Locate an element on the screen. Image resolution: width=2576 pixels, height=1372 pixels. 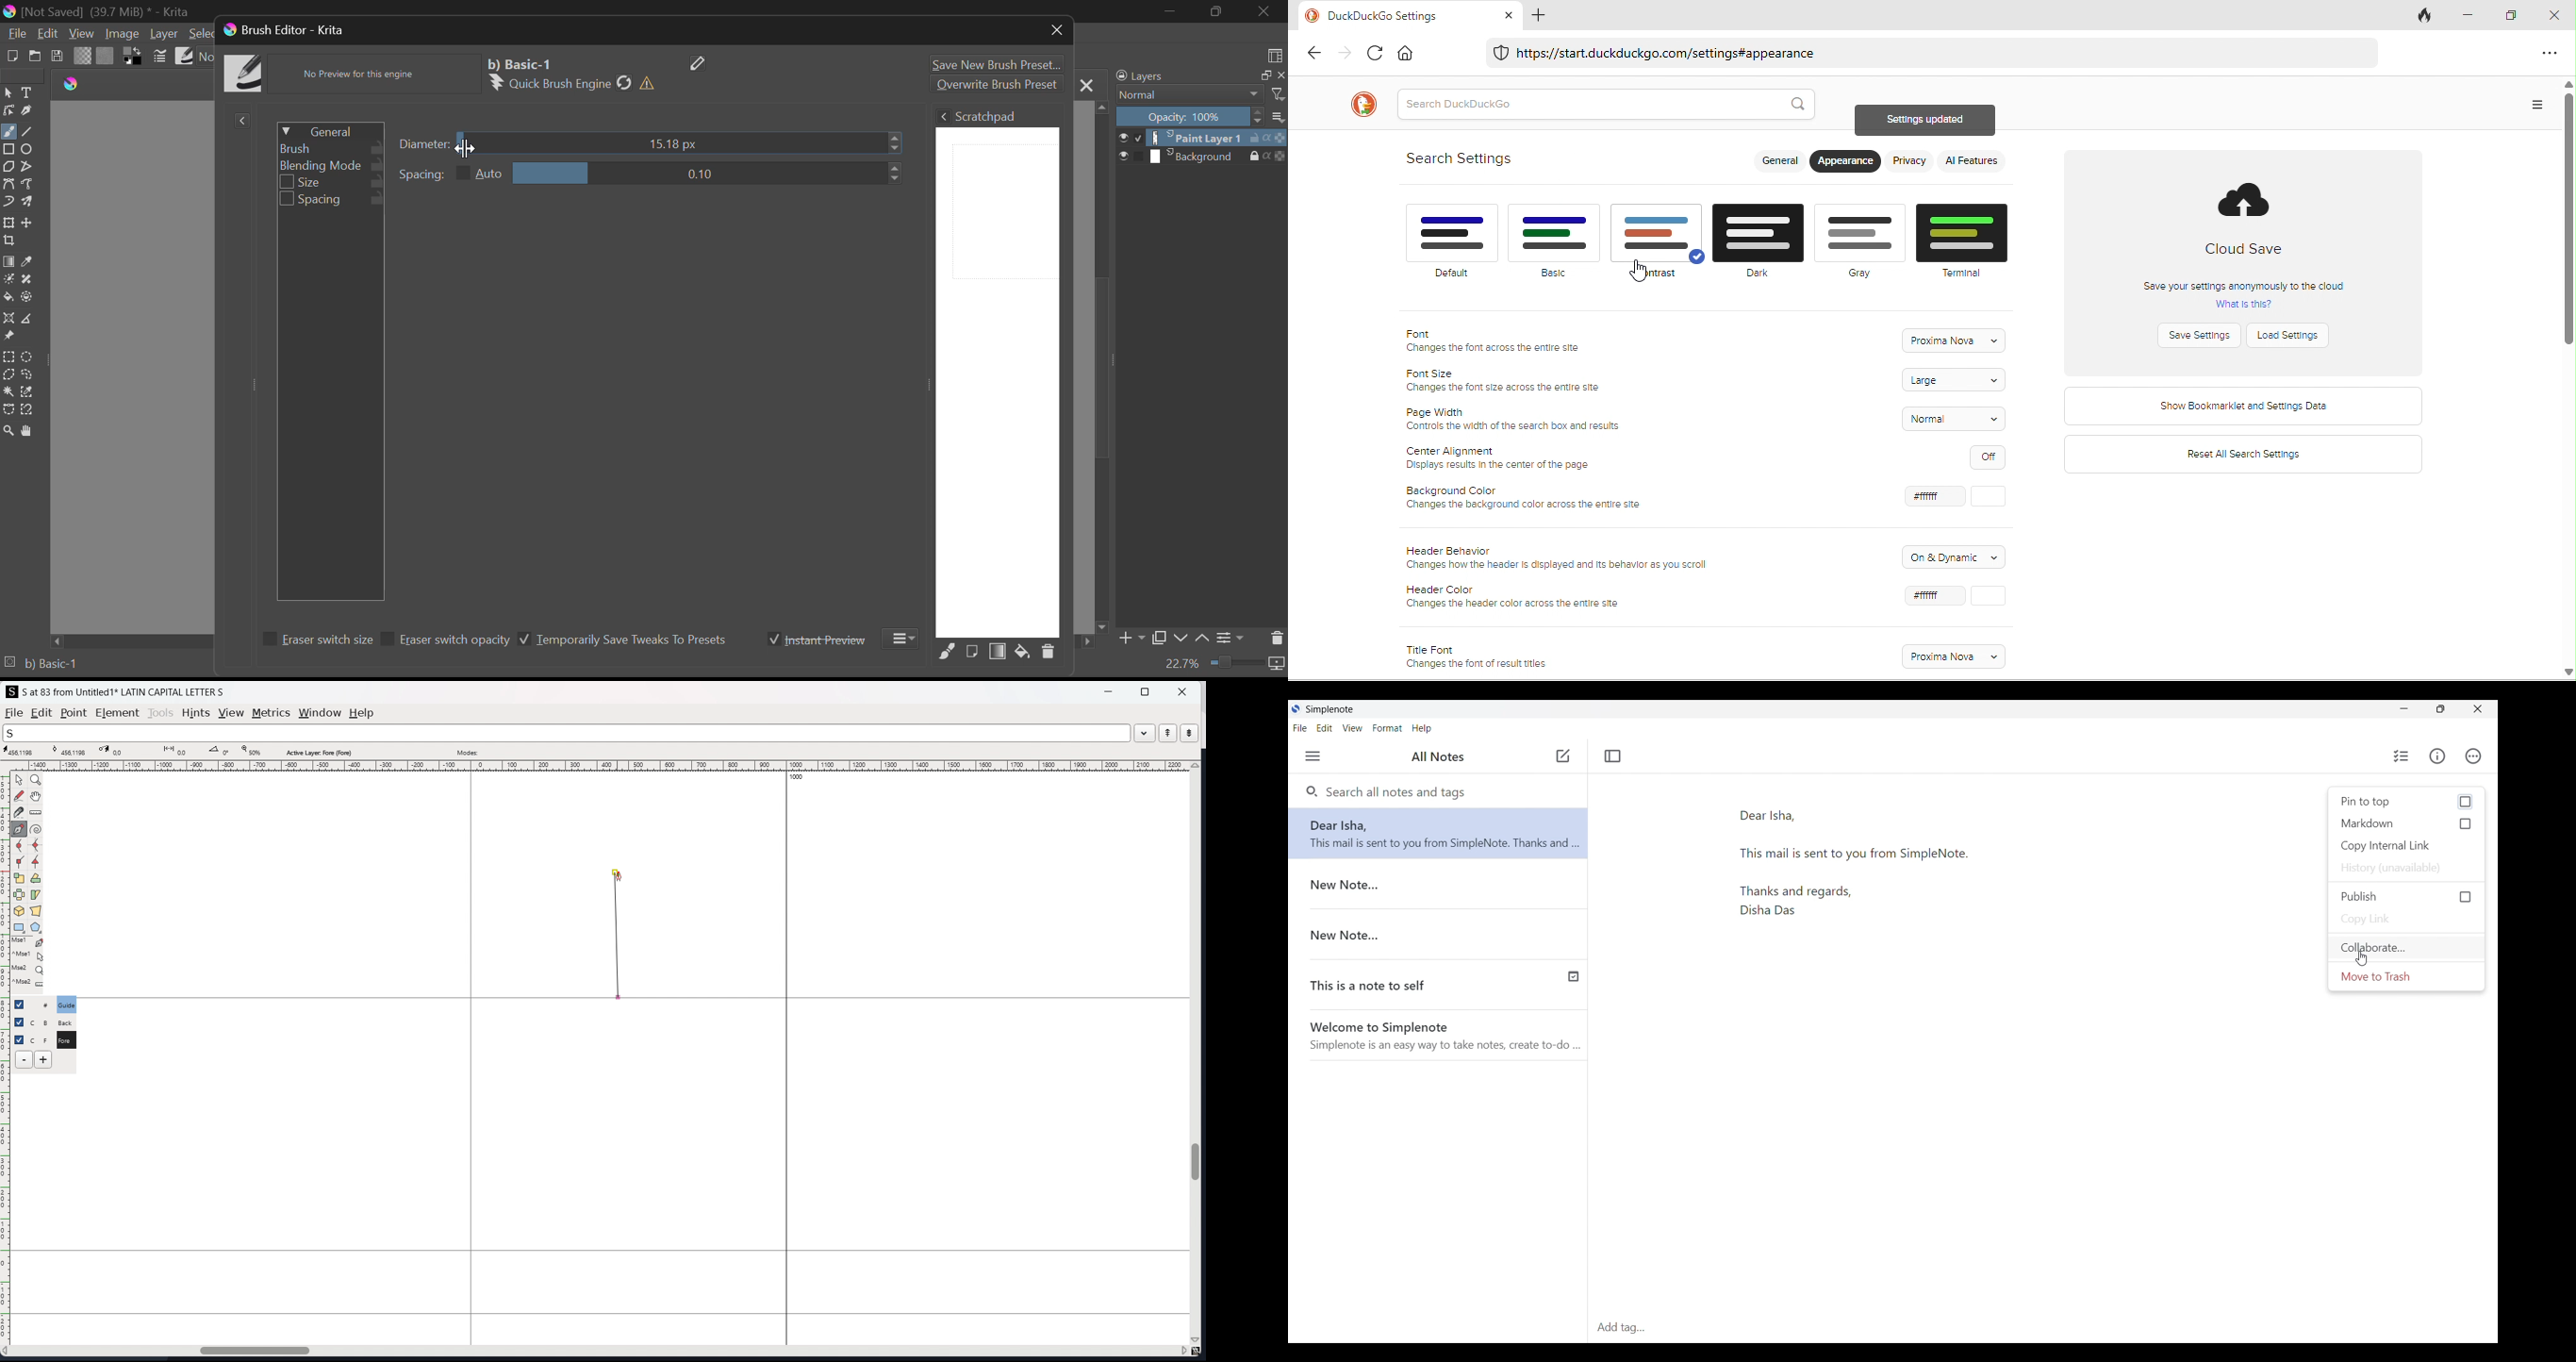
default is located at coordinates (1450, 242).